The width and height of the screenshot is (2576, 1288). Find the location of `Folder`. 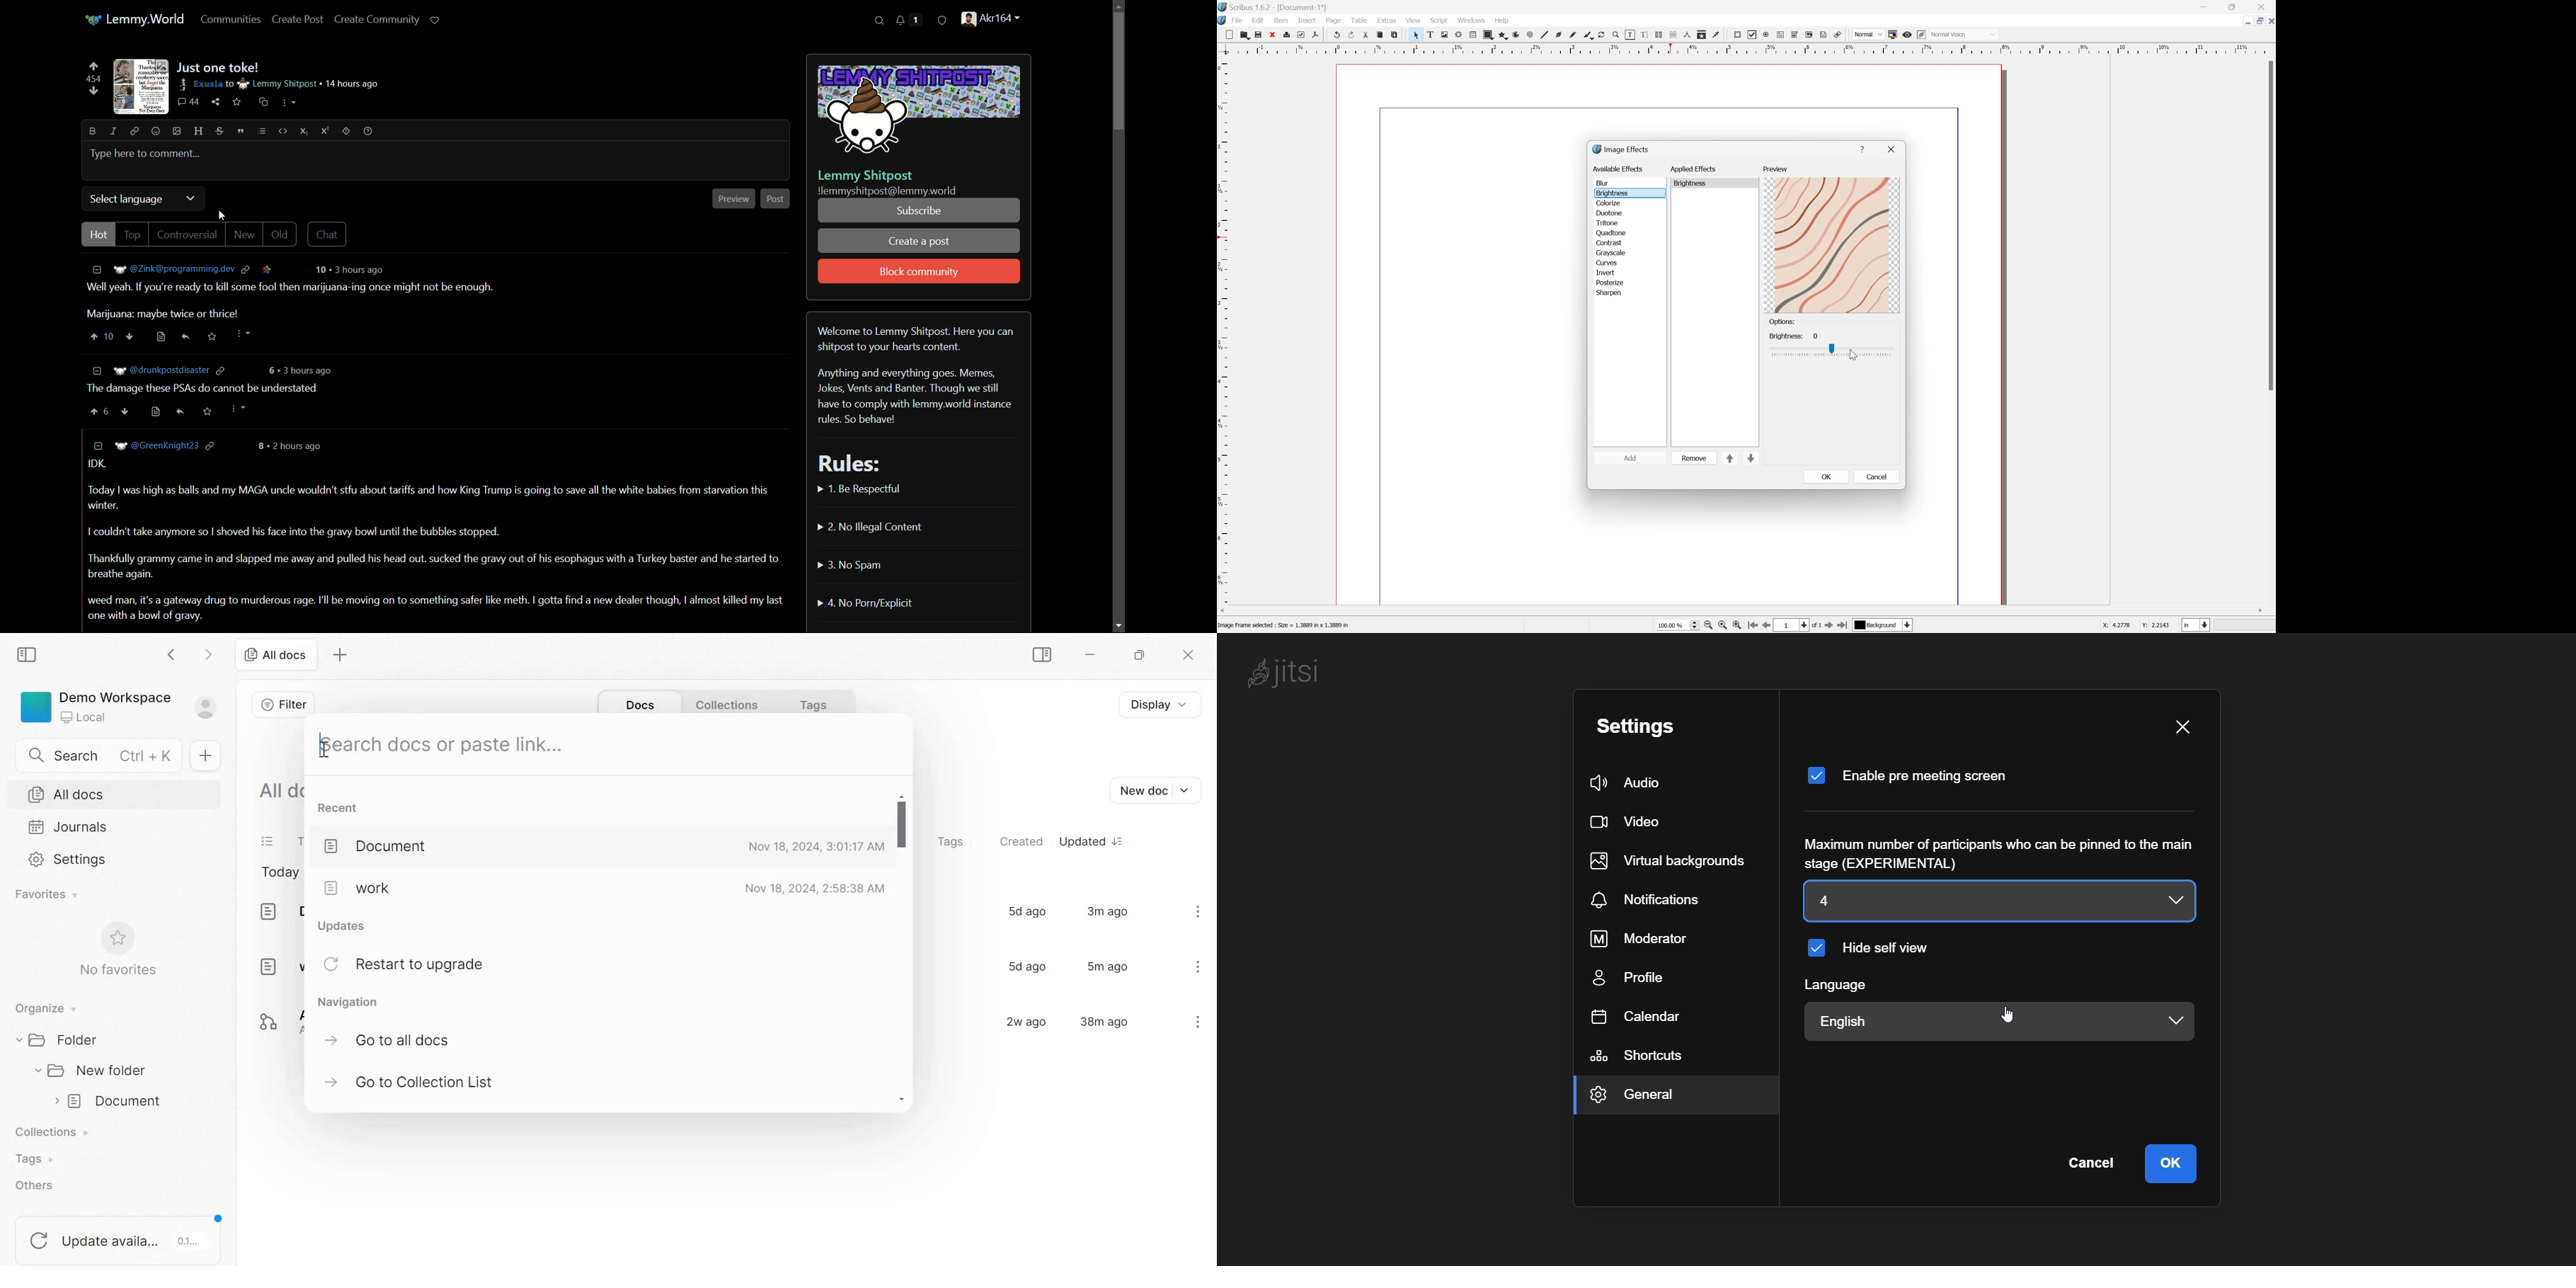

Folder is located at coordinates (61, 1039).